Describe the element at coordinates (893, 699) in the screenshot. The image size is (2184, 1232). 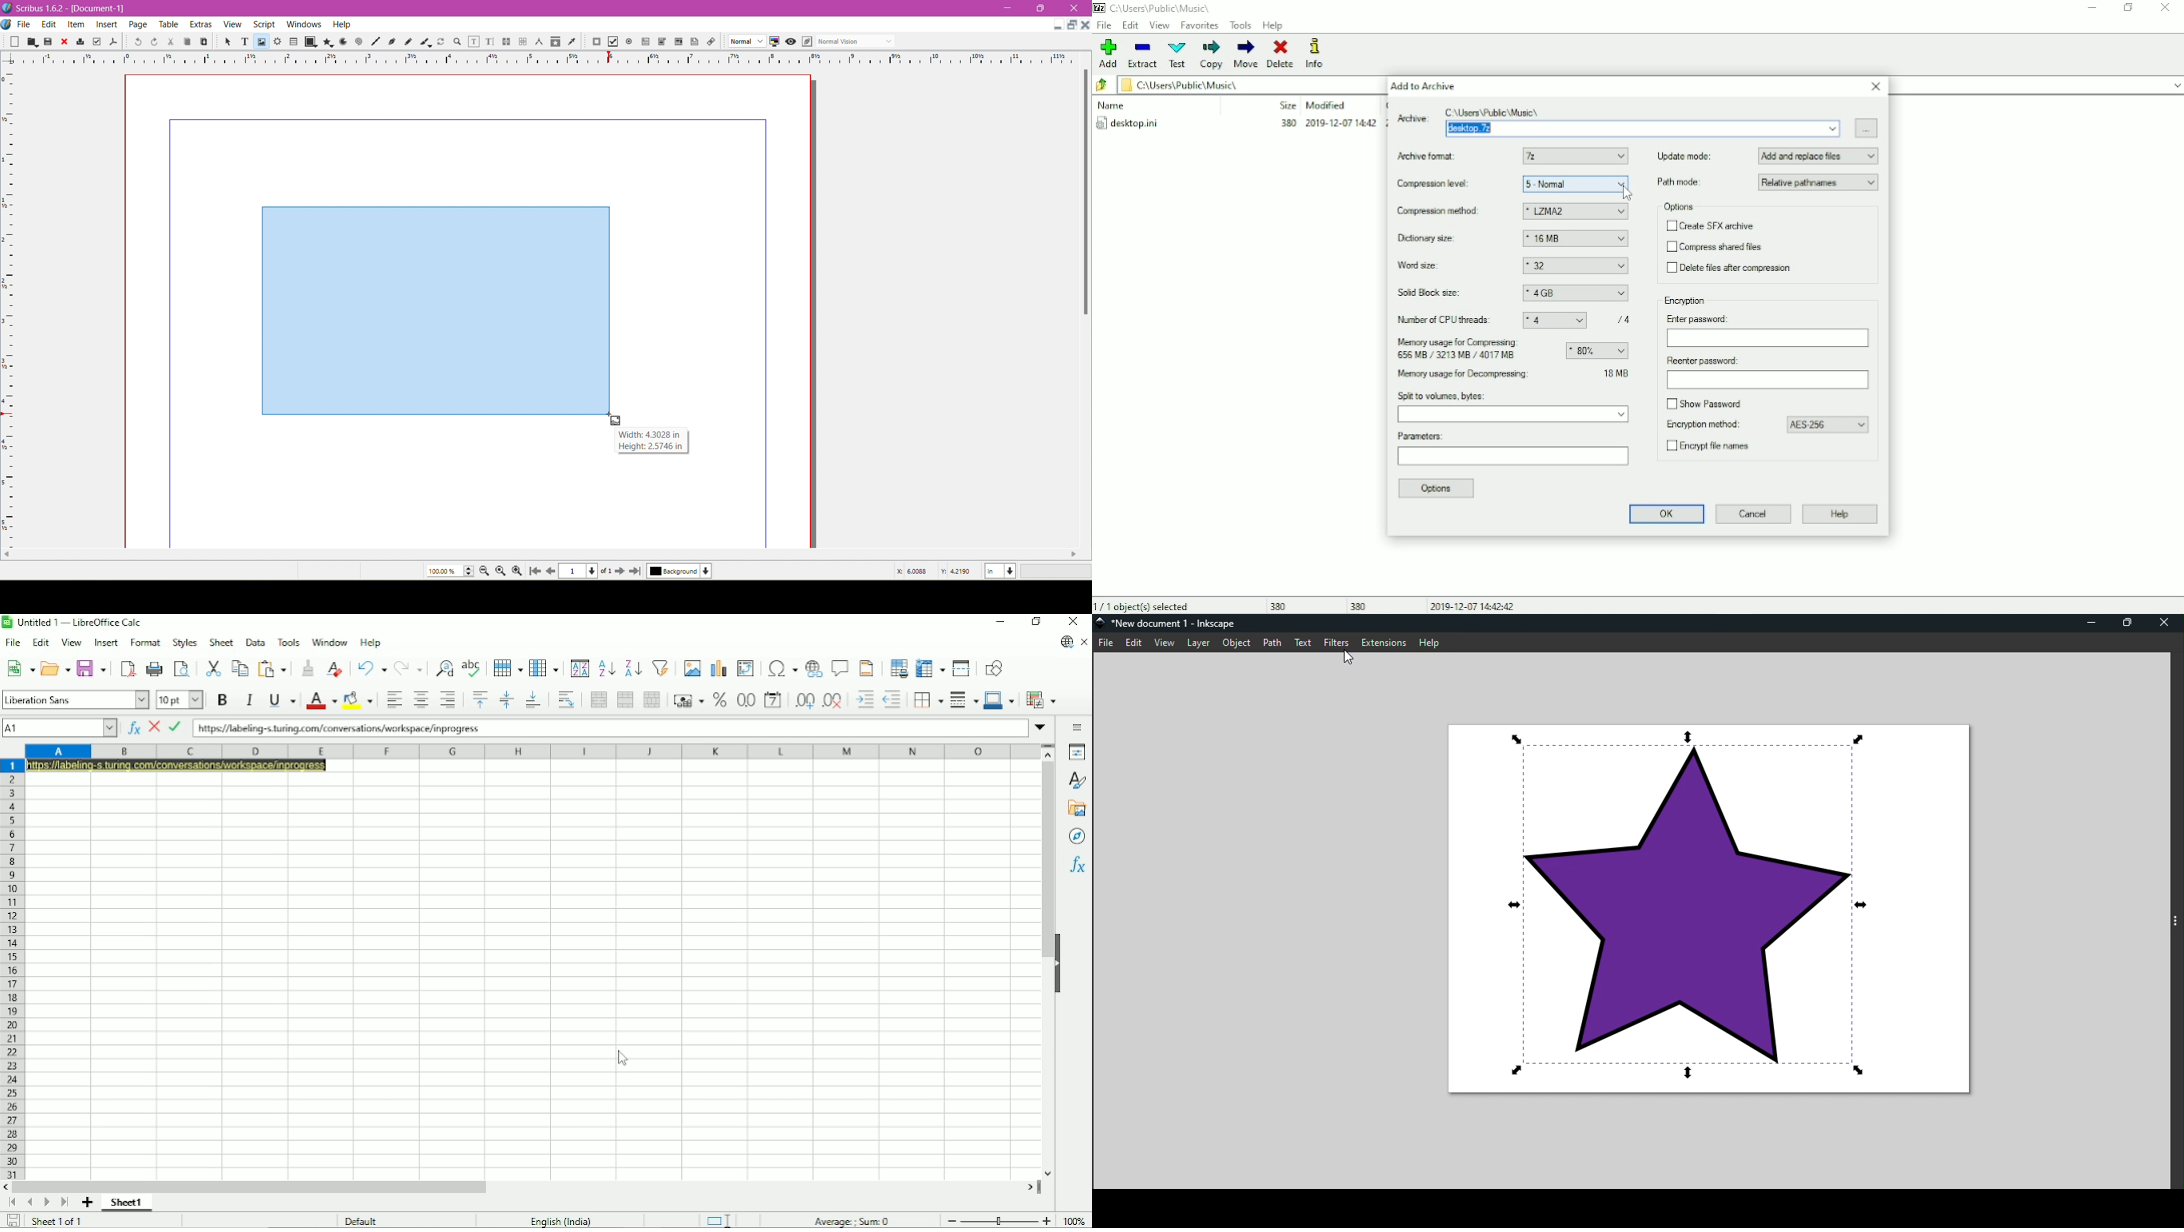
I see `Decrease indent` at that location.